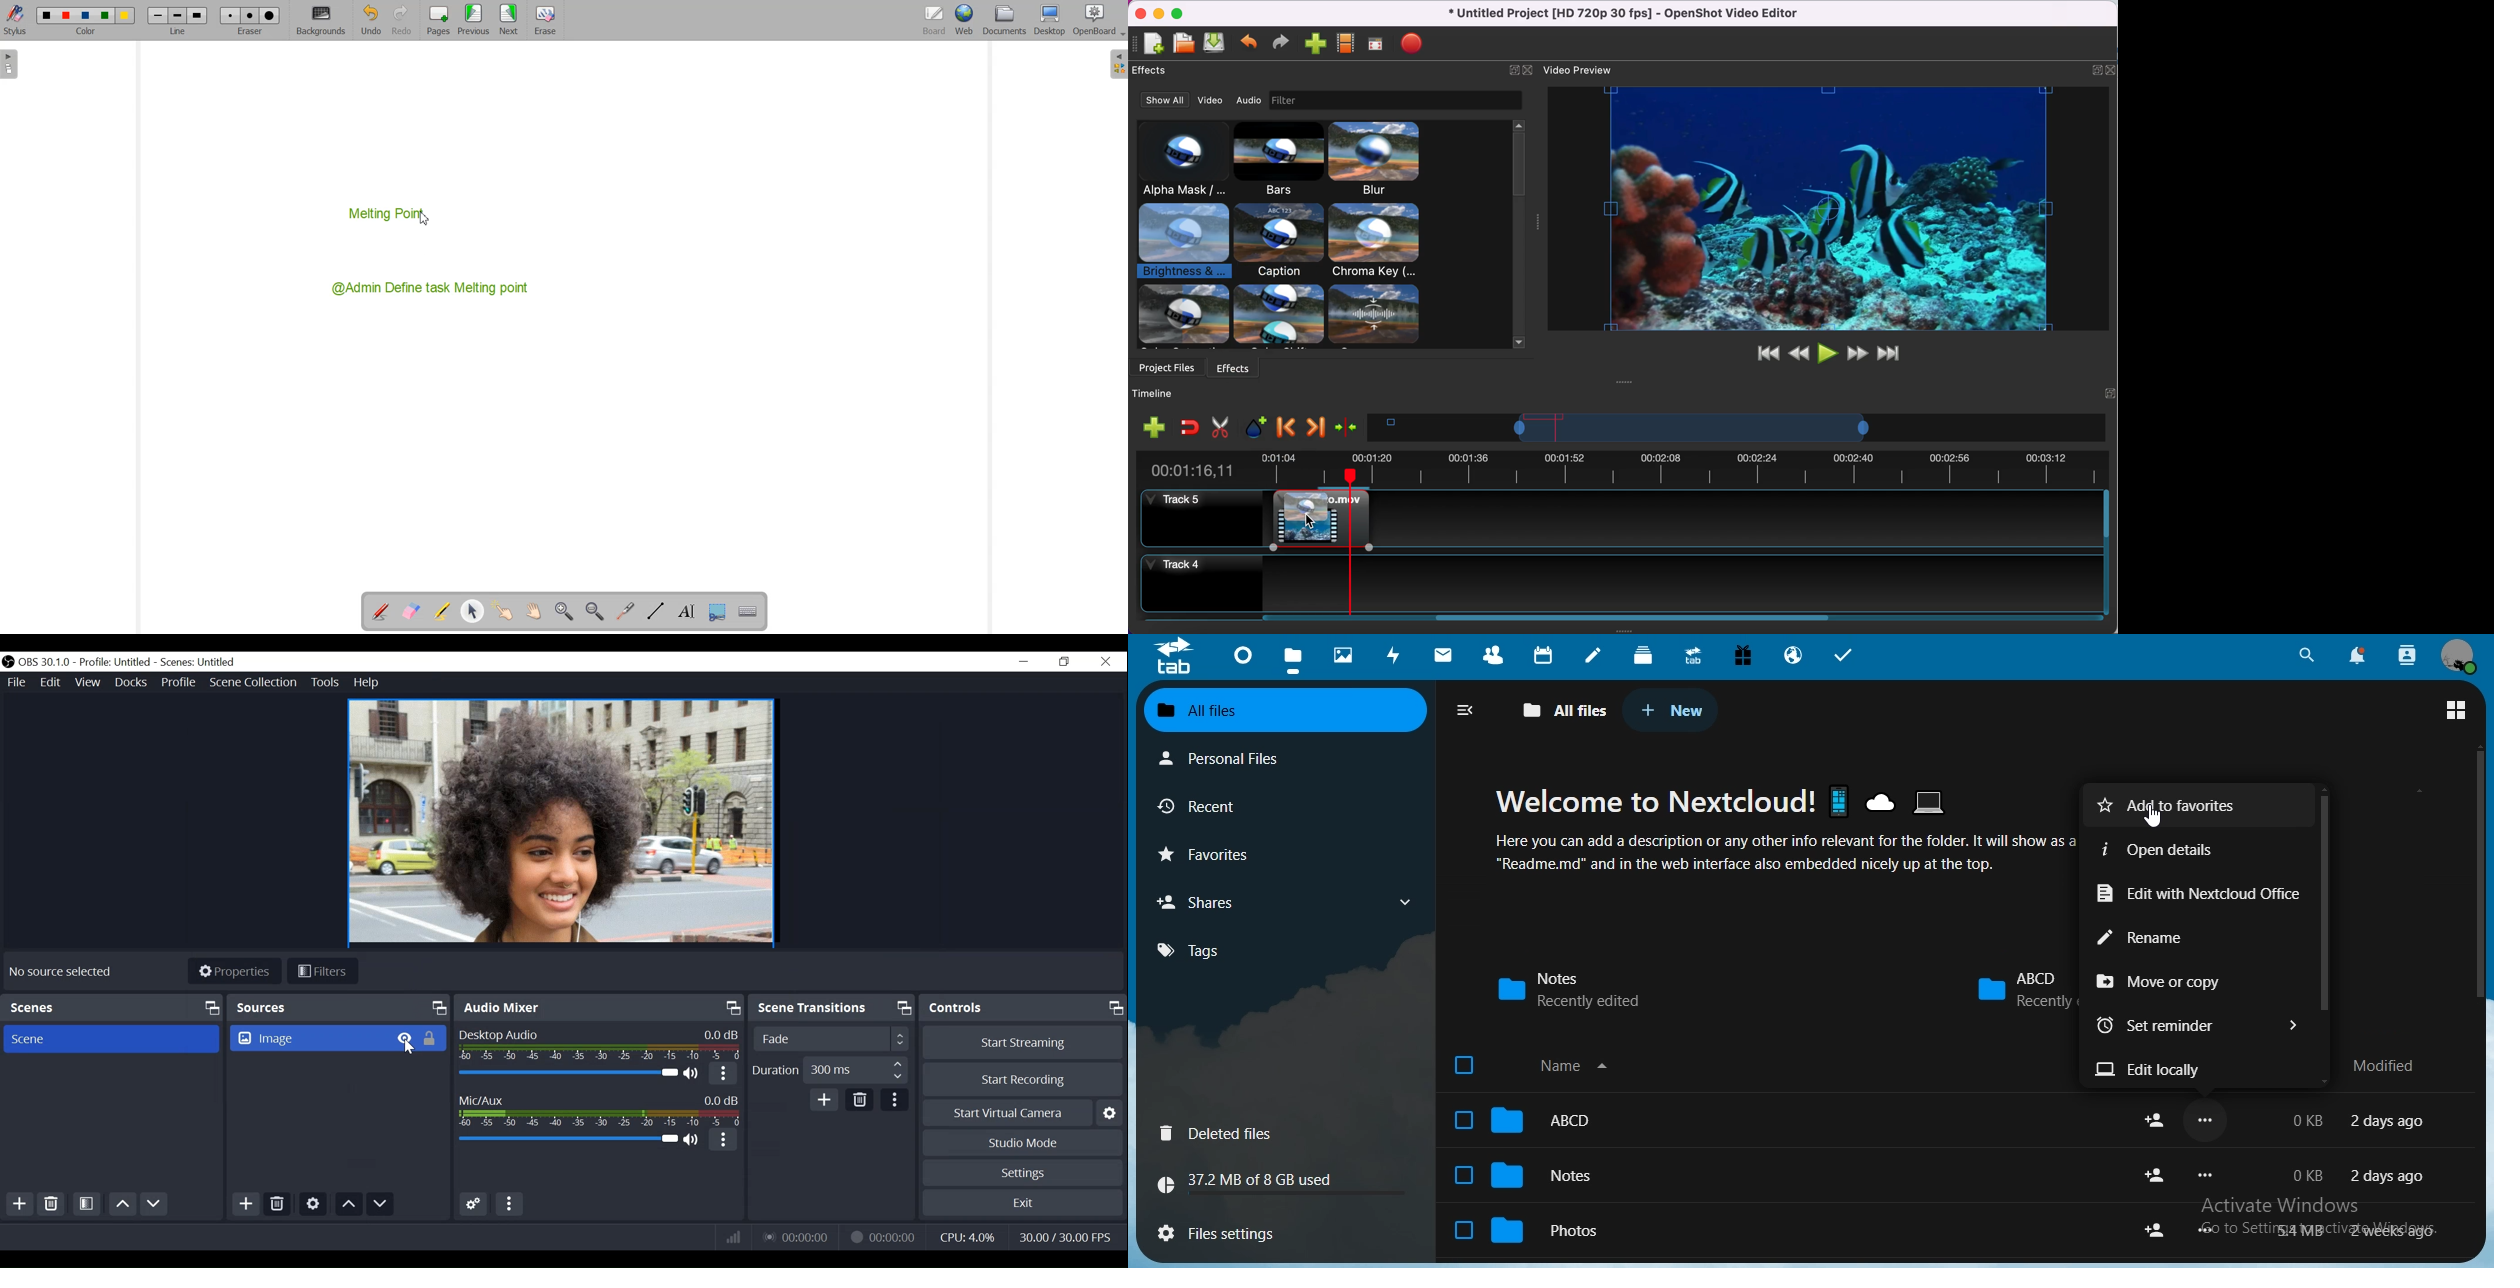  I want to click on save file, so click(1216, 44).